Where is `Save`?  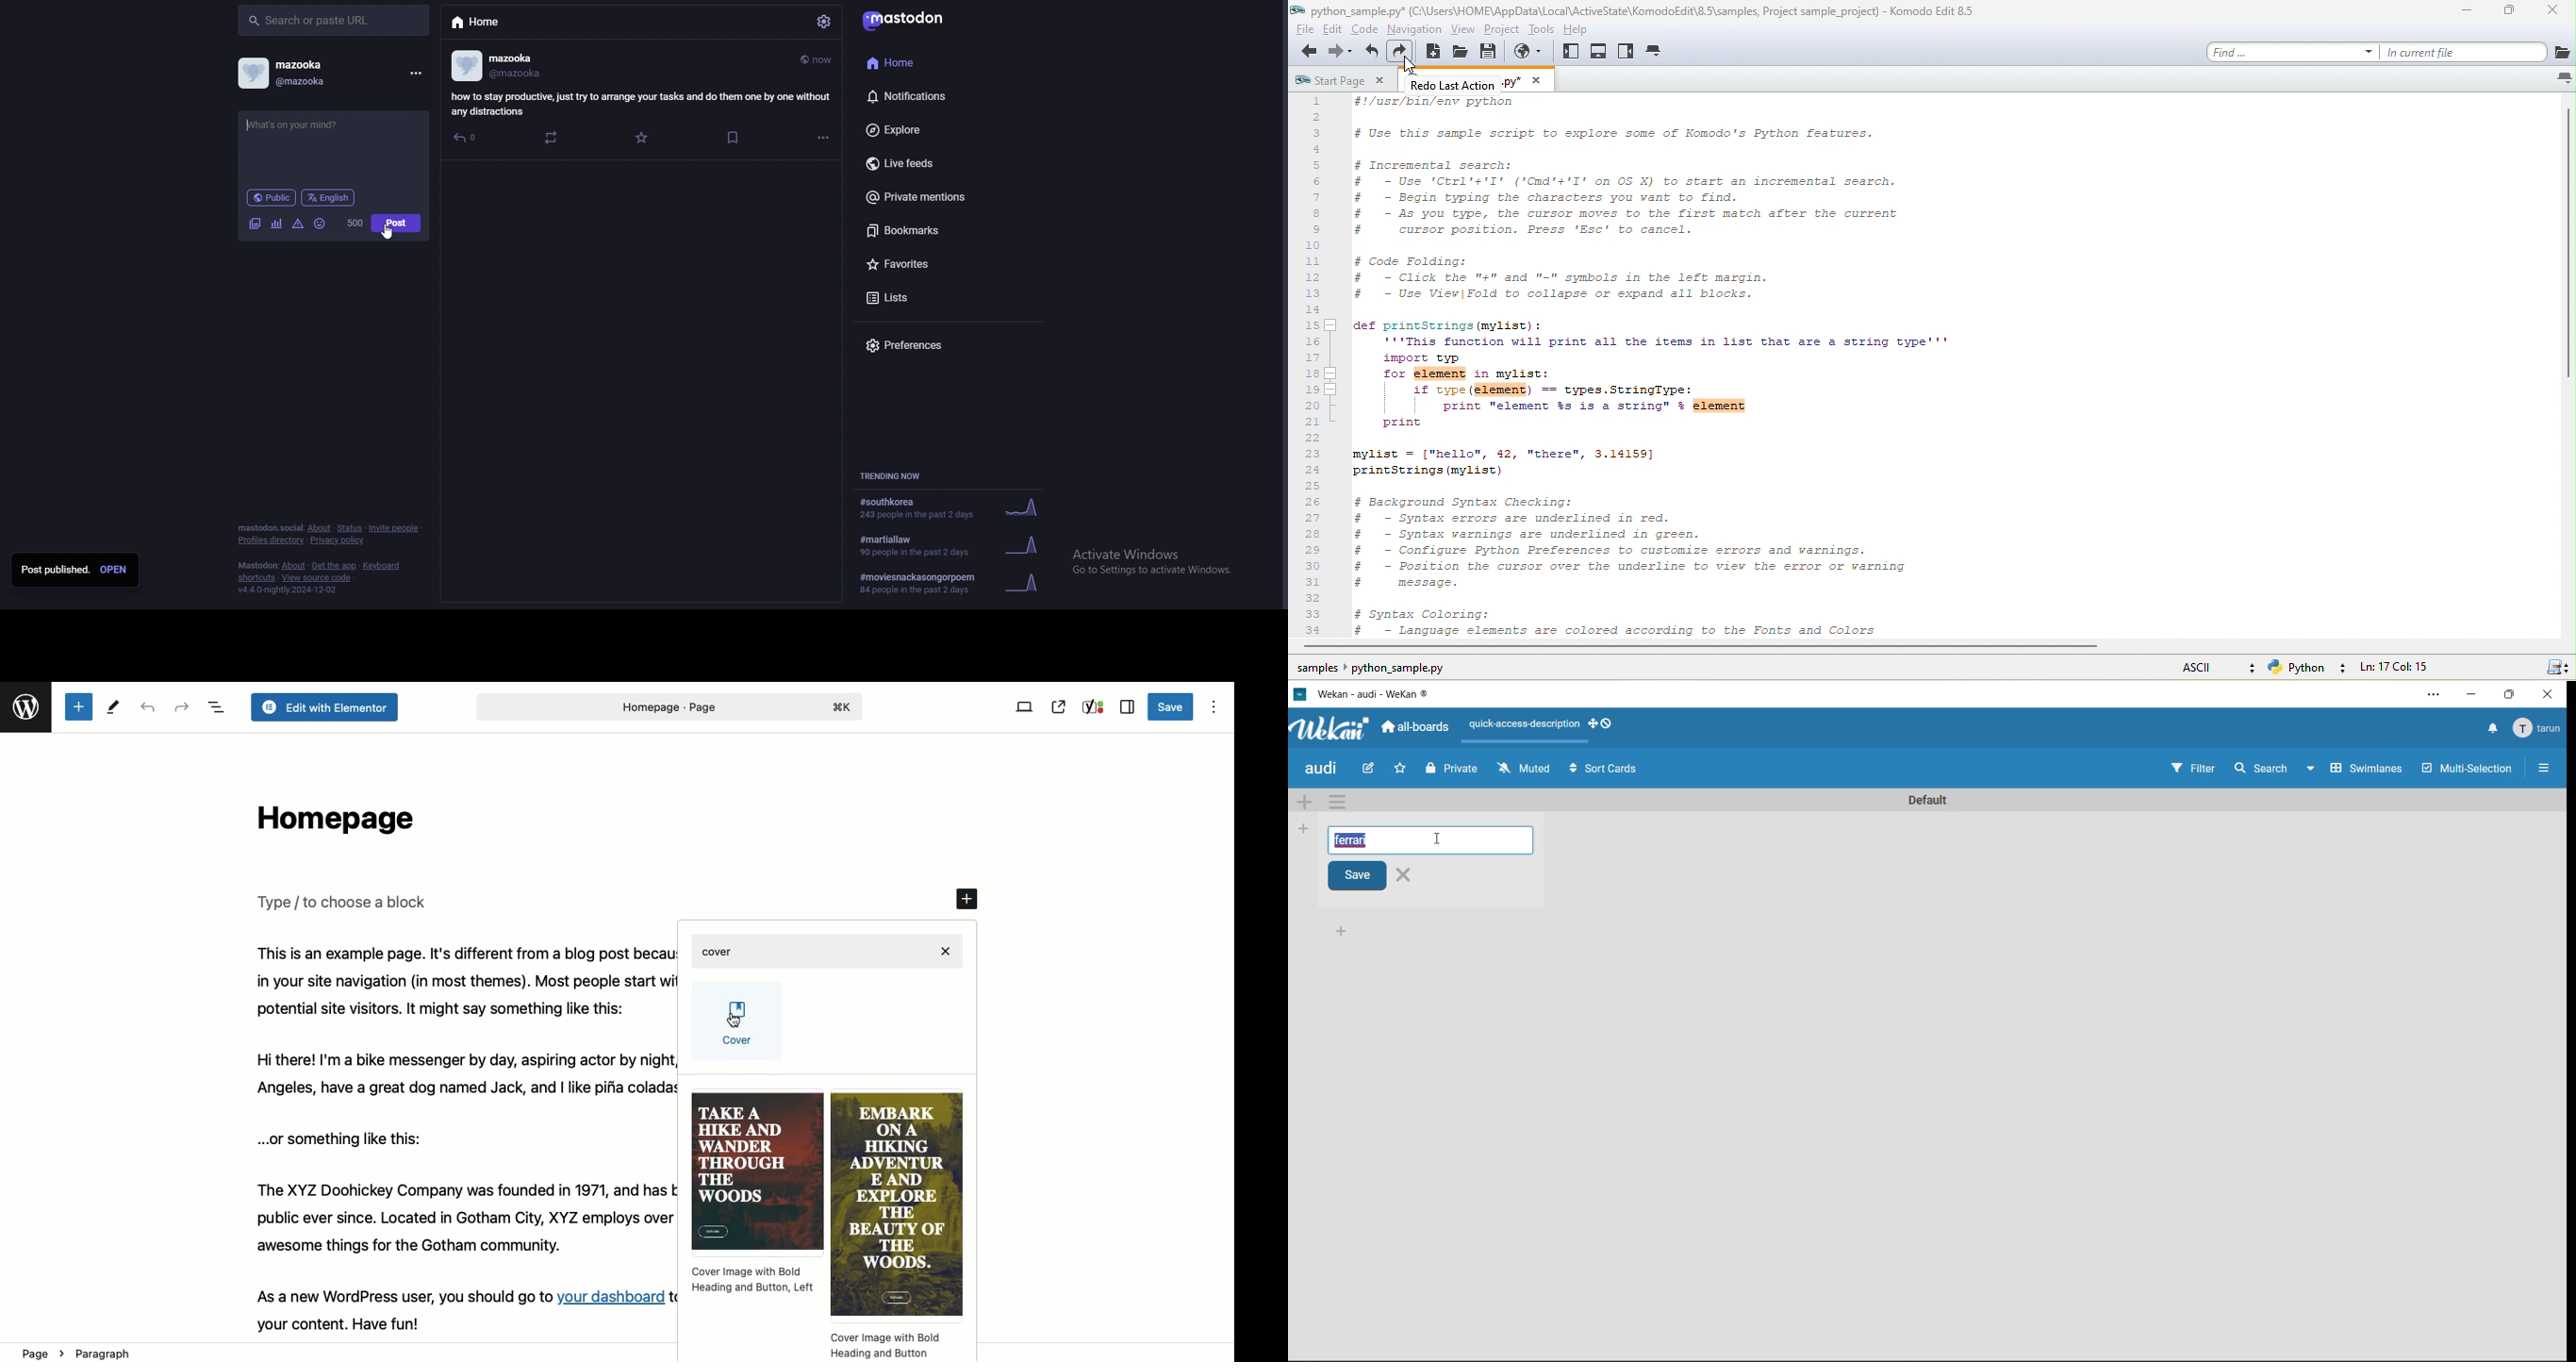 Save is located at coordinates (1172, 707).